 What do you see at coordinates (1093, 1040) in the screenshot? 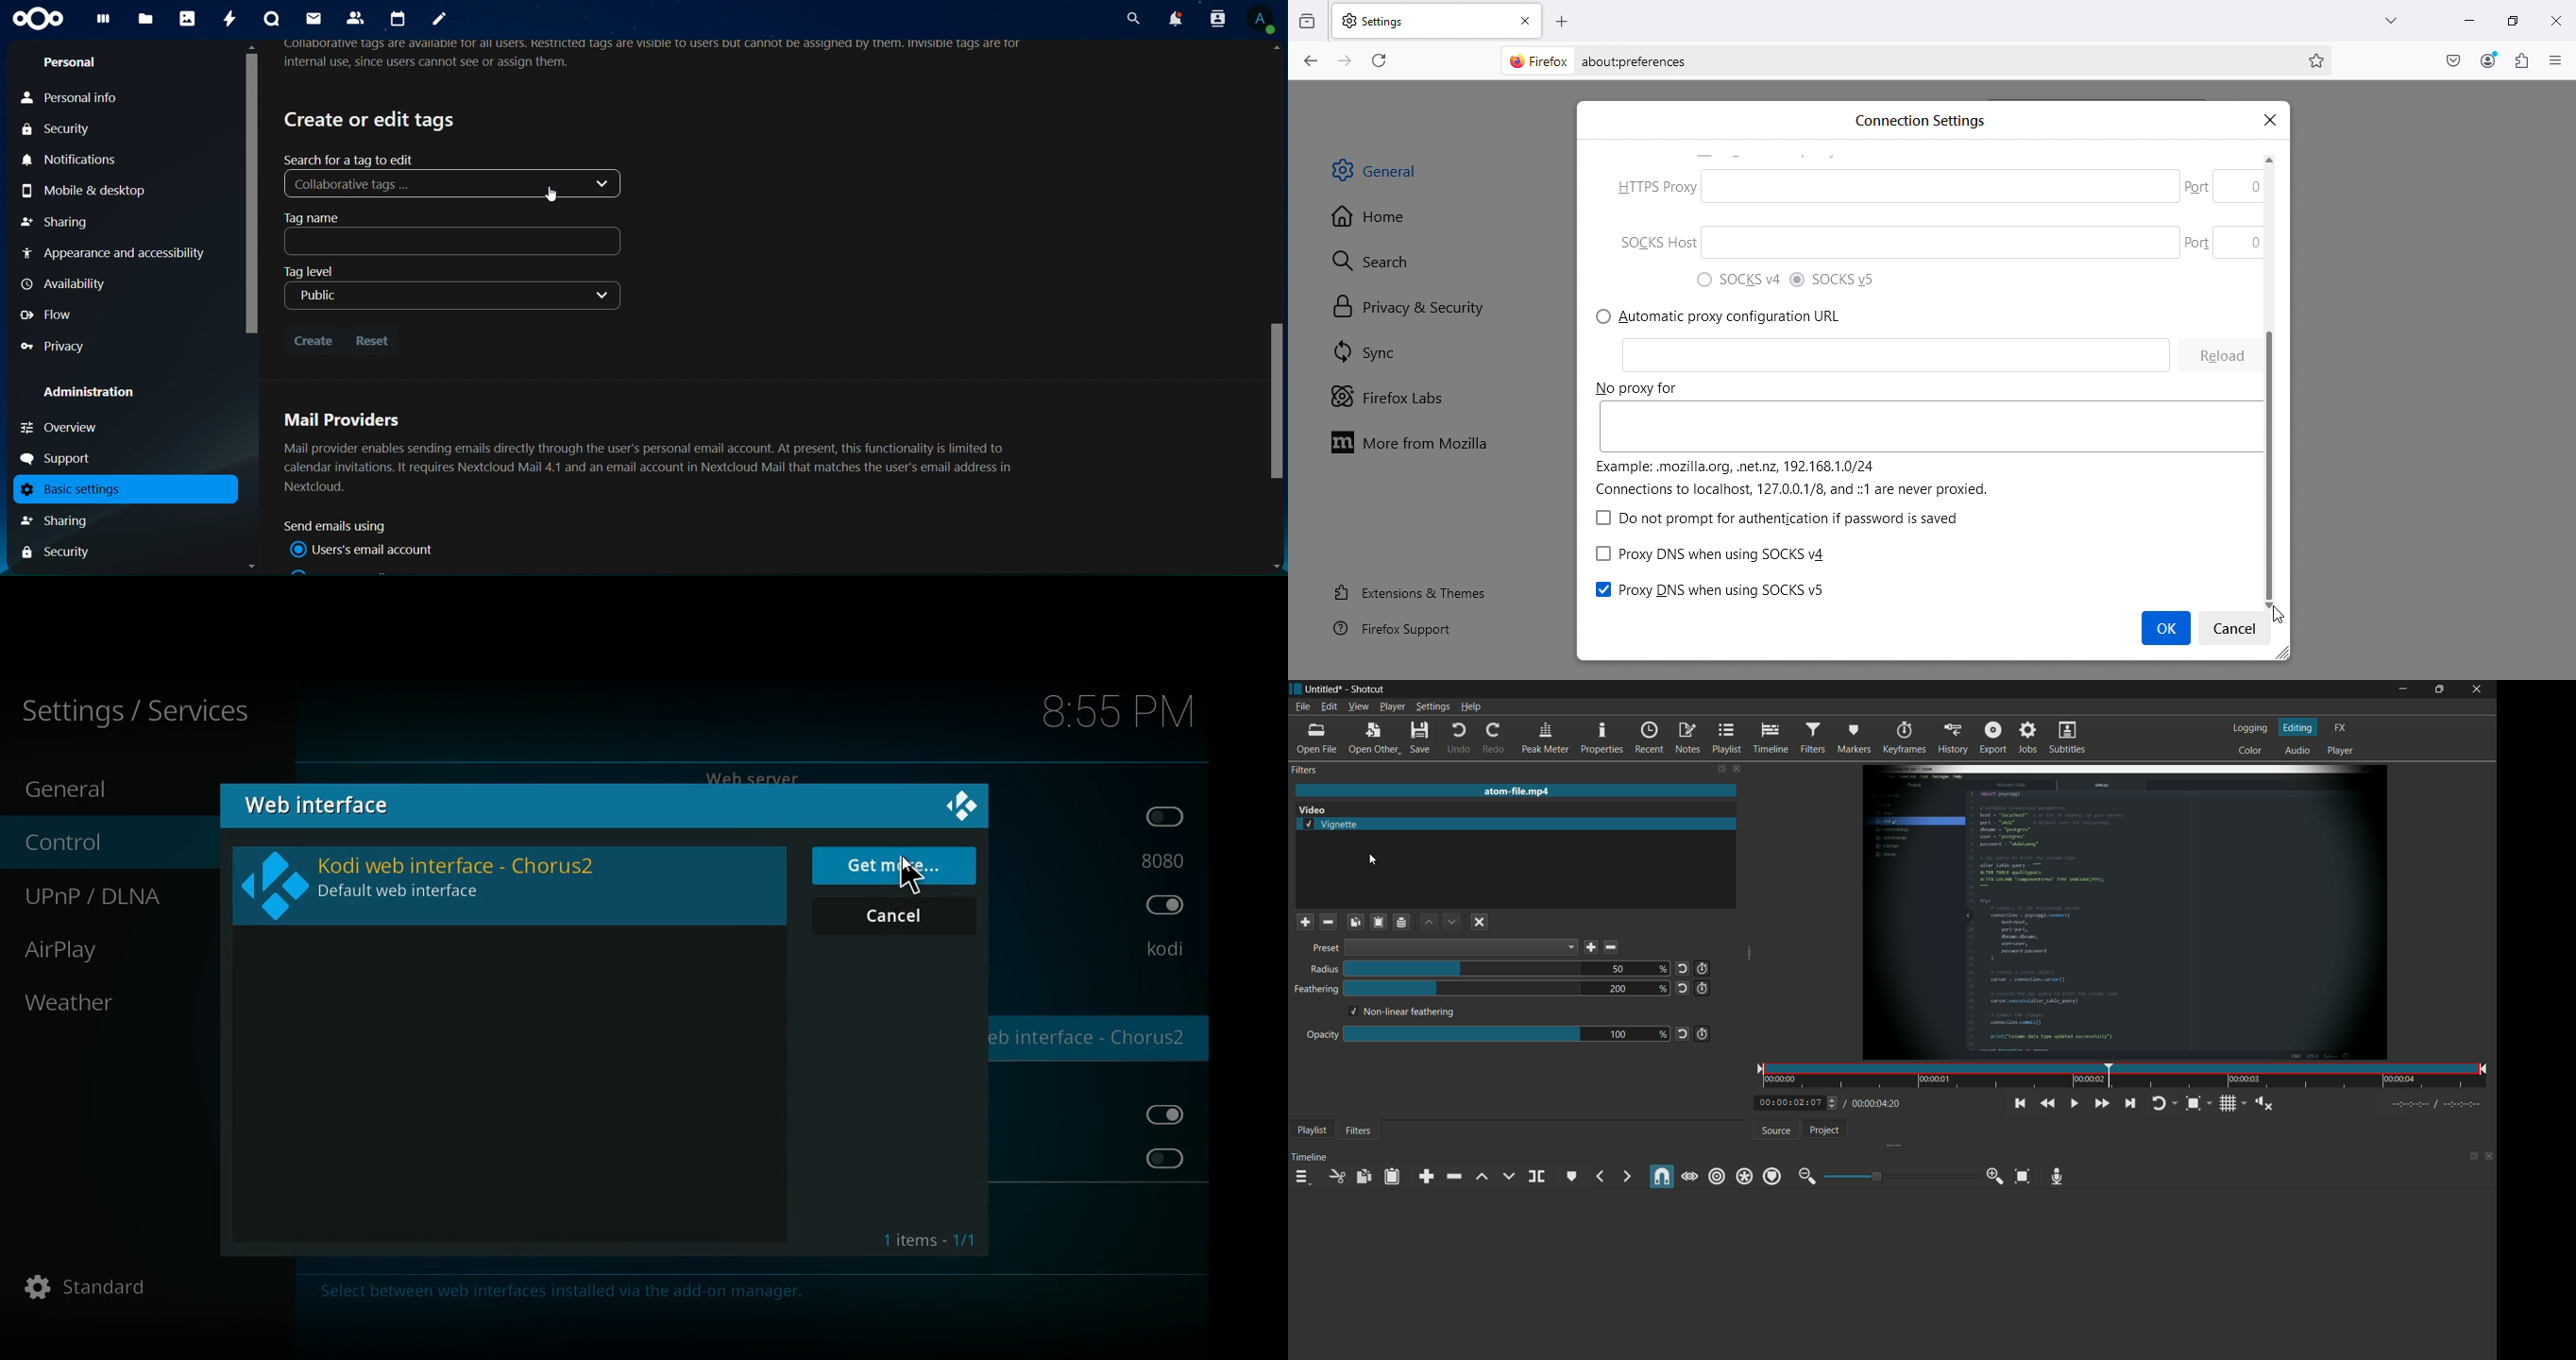
I see `web interface` at bounding box center [1093, 1040].